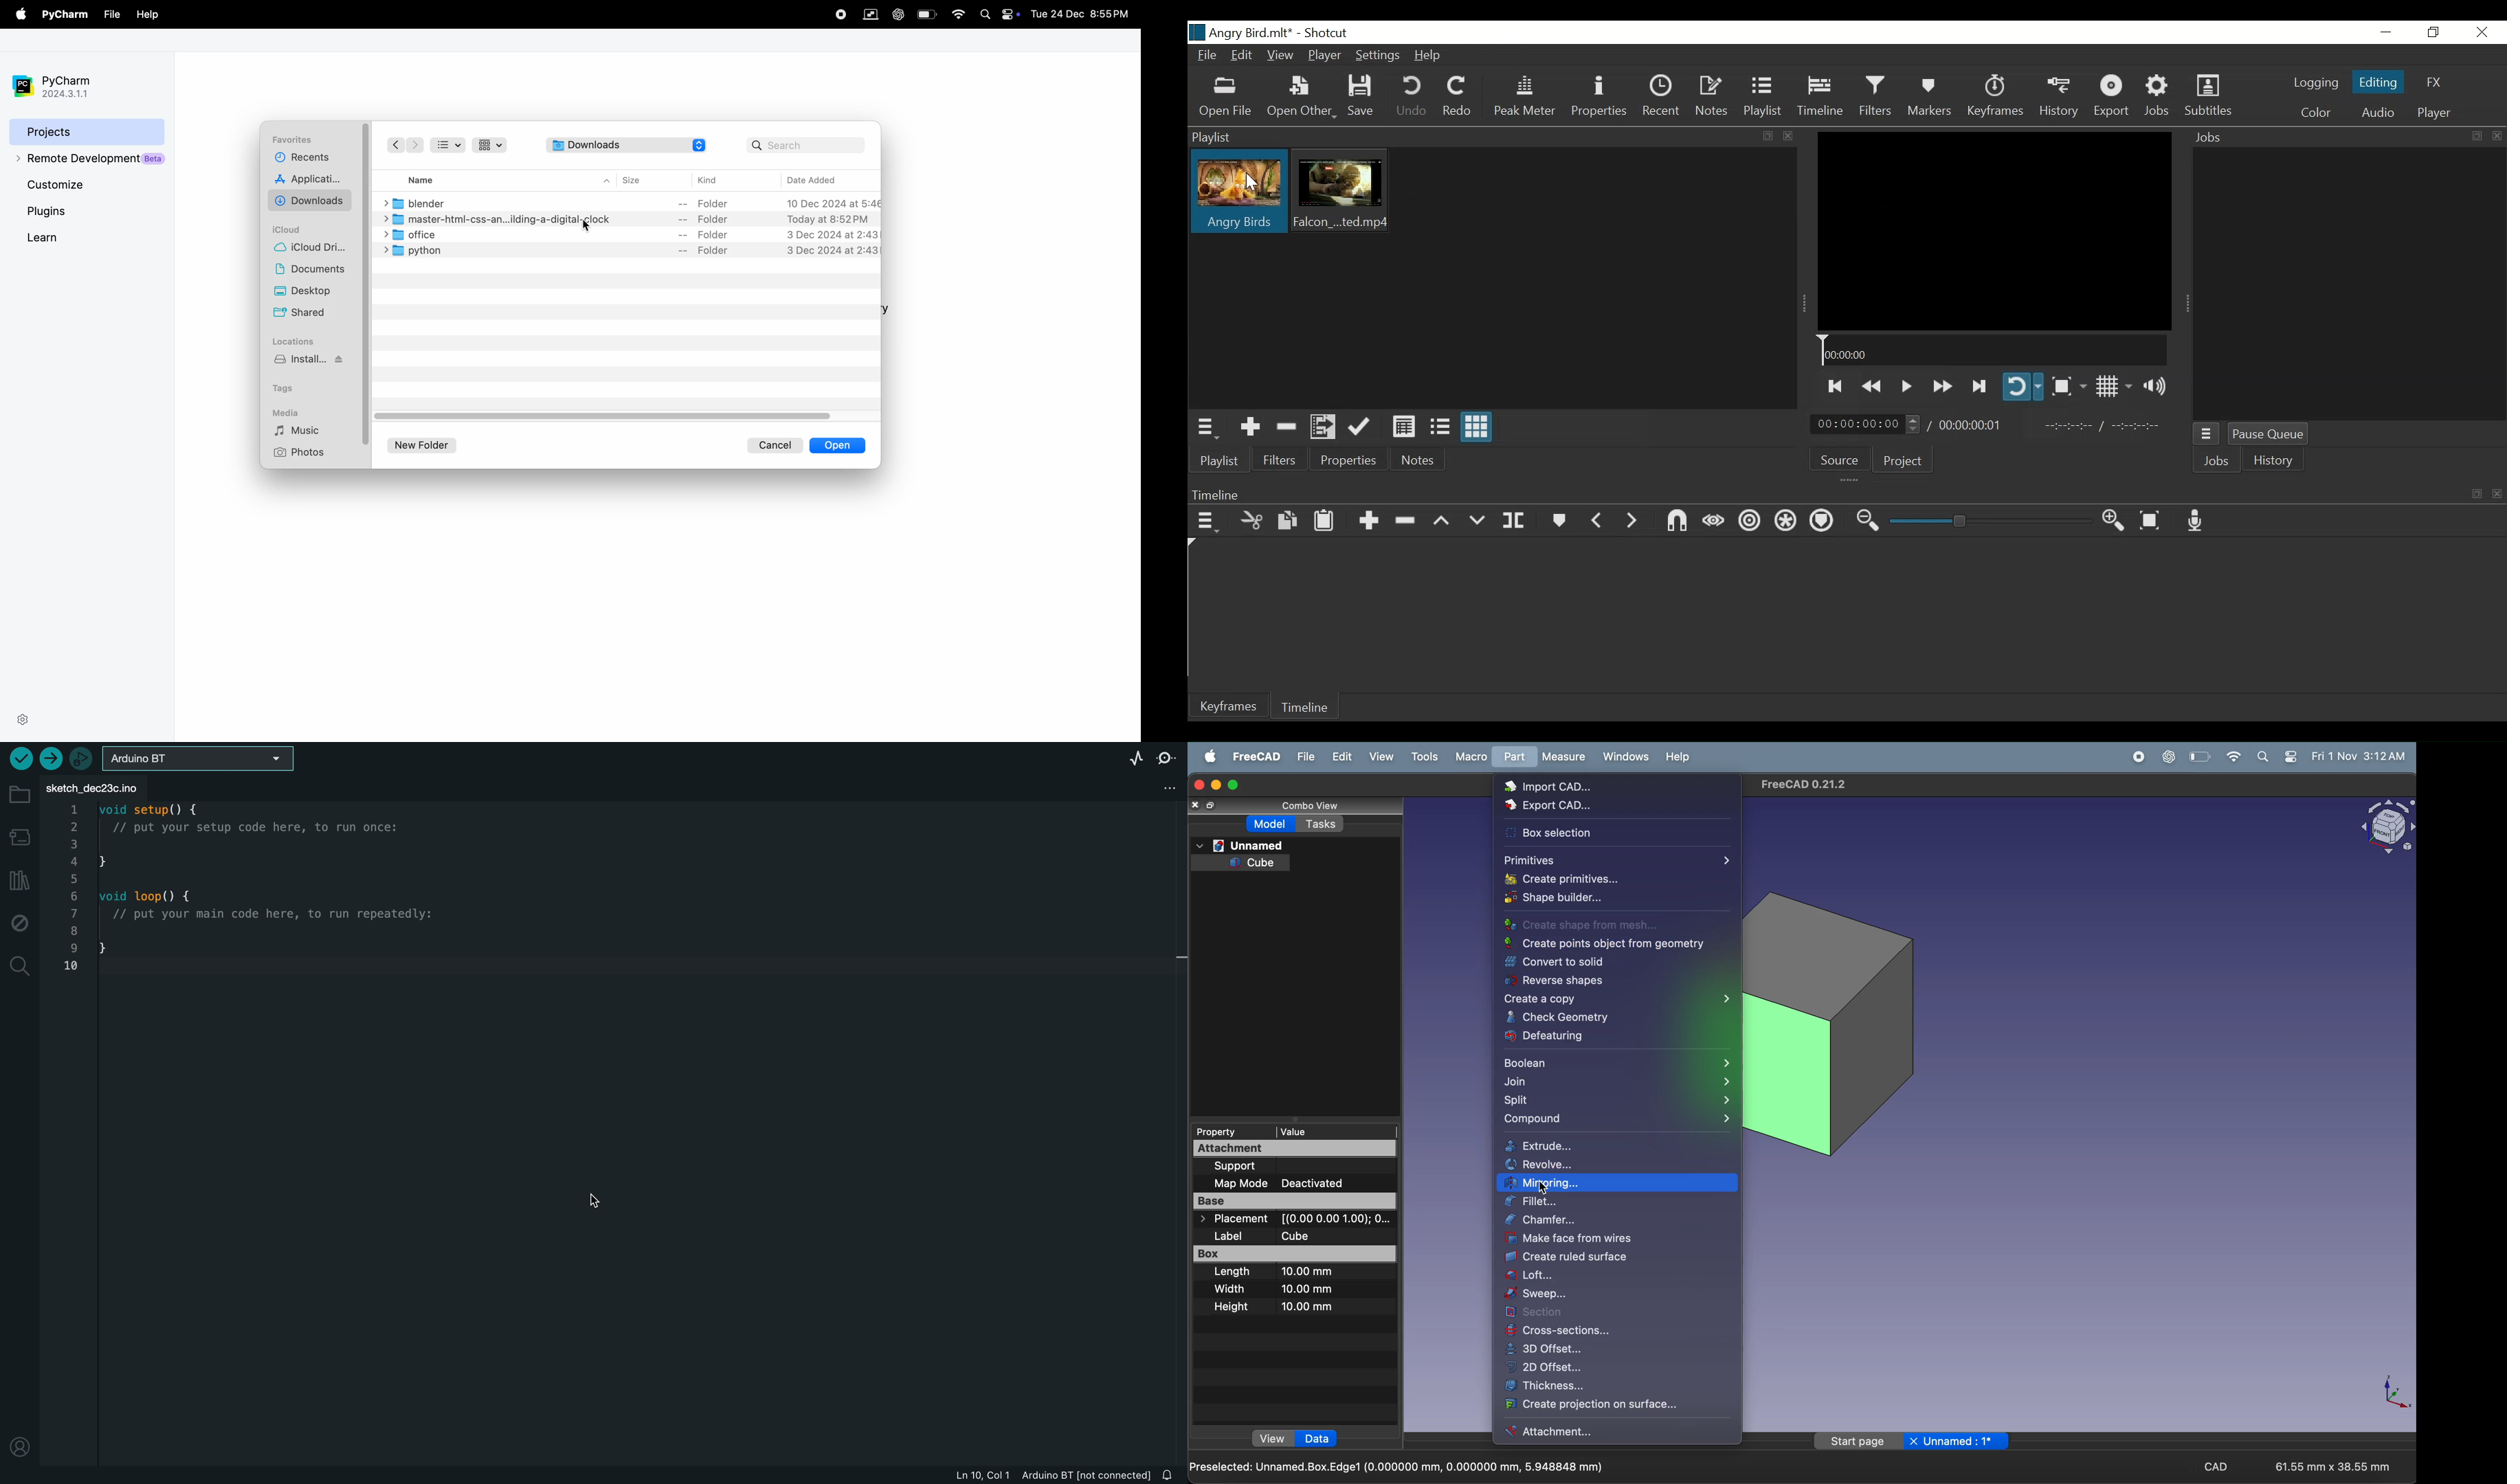 The image size is (2520, 1484). What do you see at coordinates (1322, 825) in the screenshot?
I see `tasks` at bounding box center [1322, 825].